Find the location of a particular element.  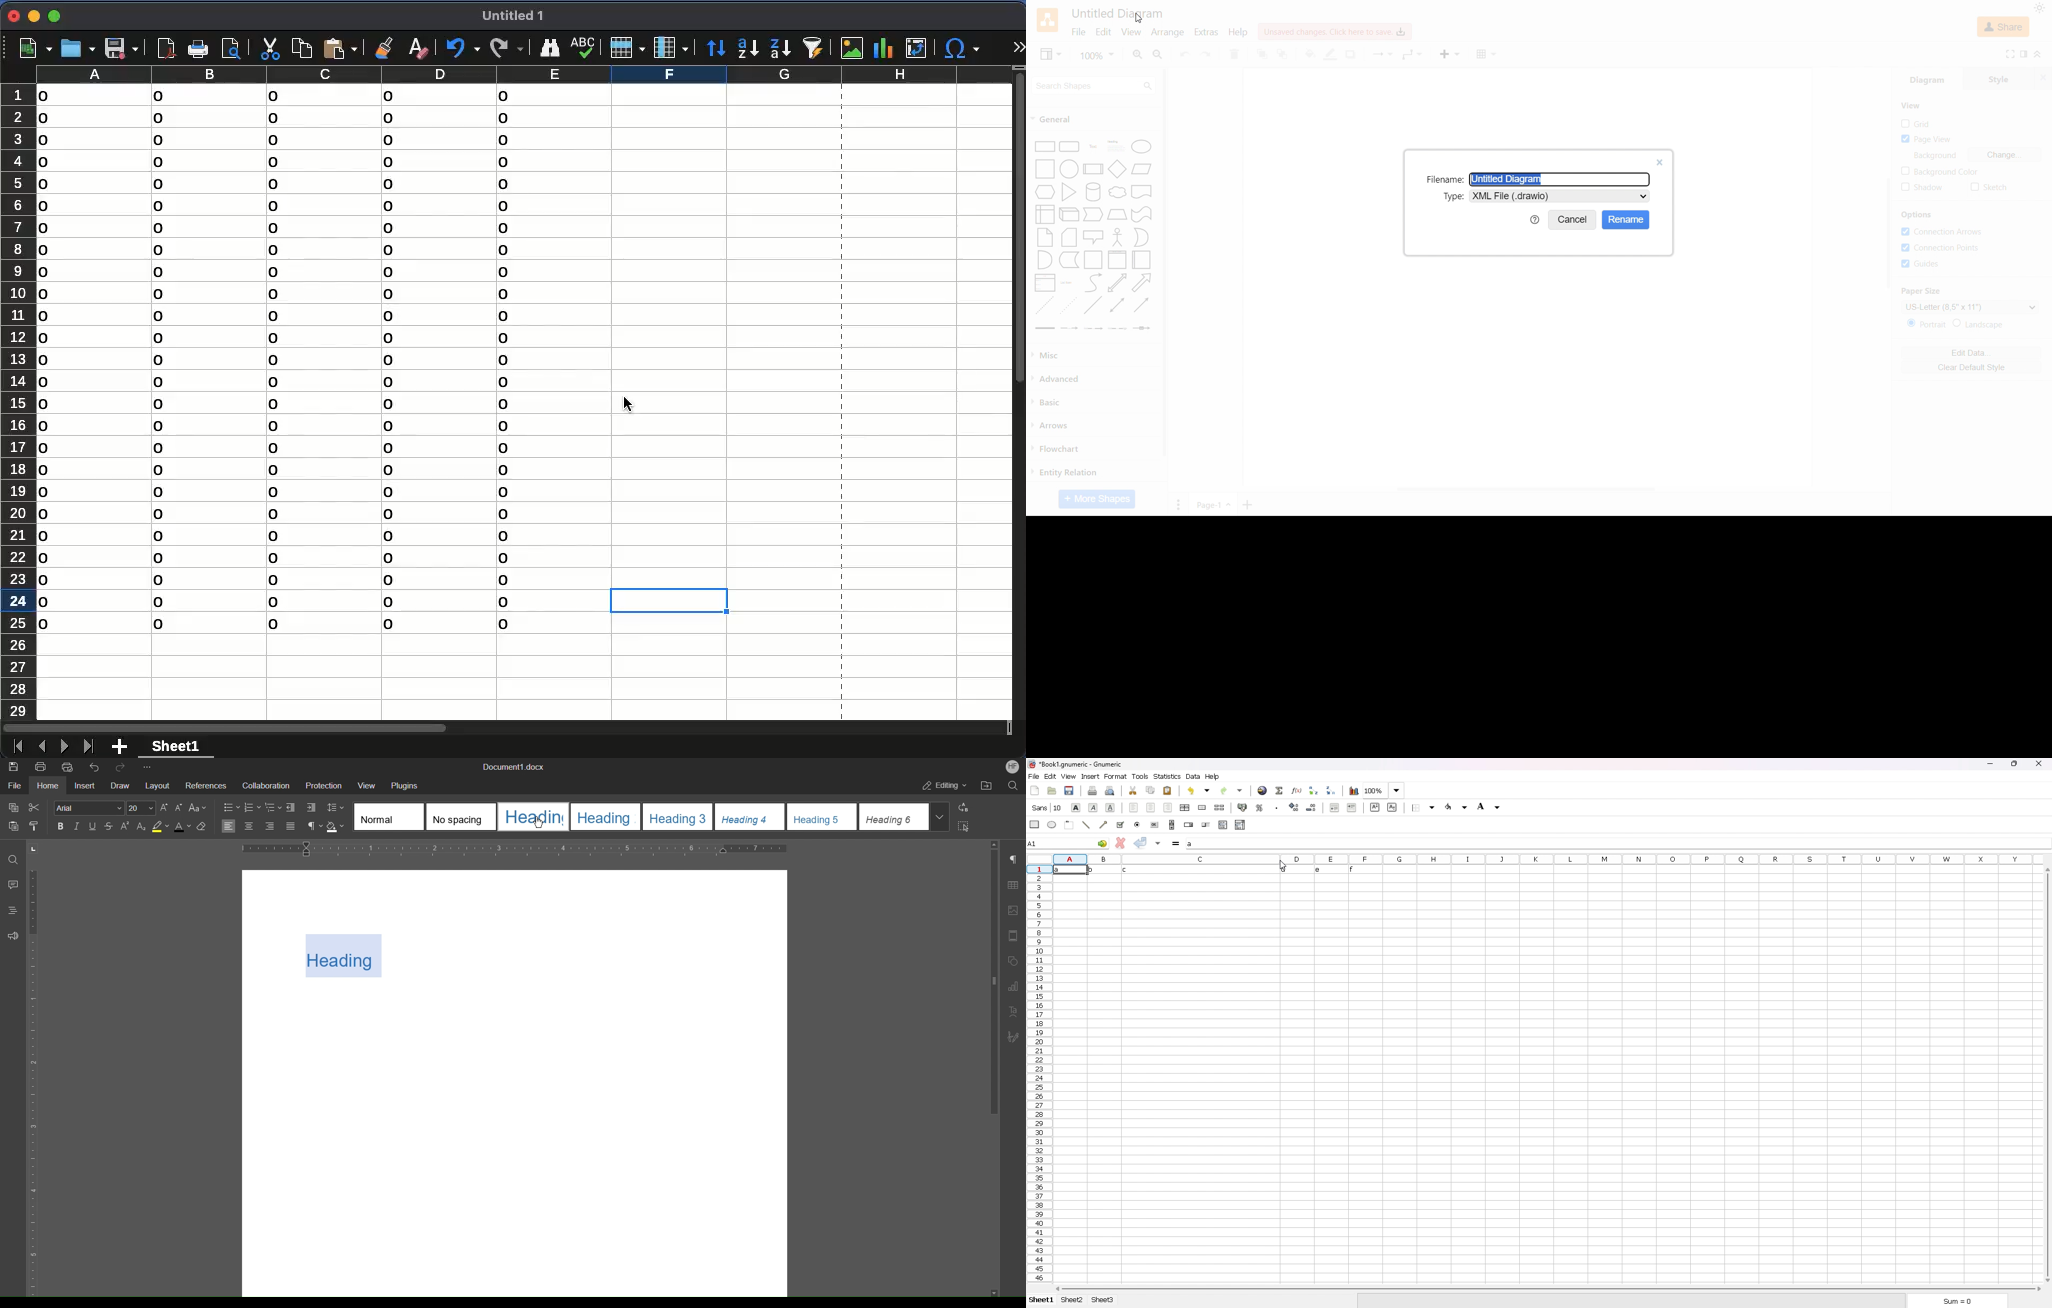

autofilter is located at coordinates (814, 46).